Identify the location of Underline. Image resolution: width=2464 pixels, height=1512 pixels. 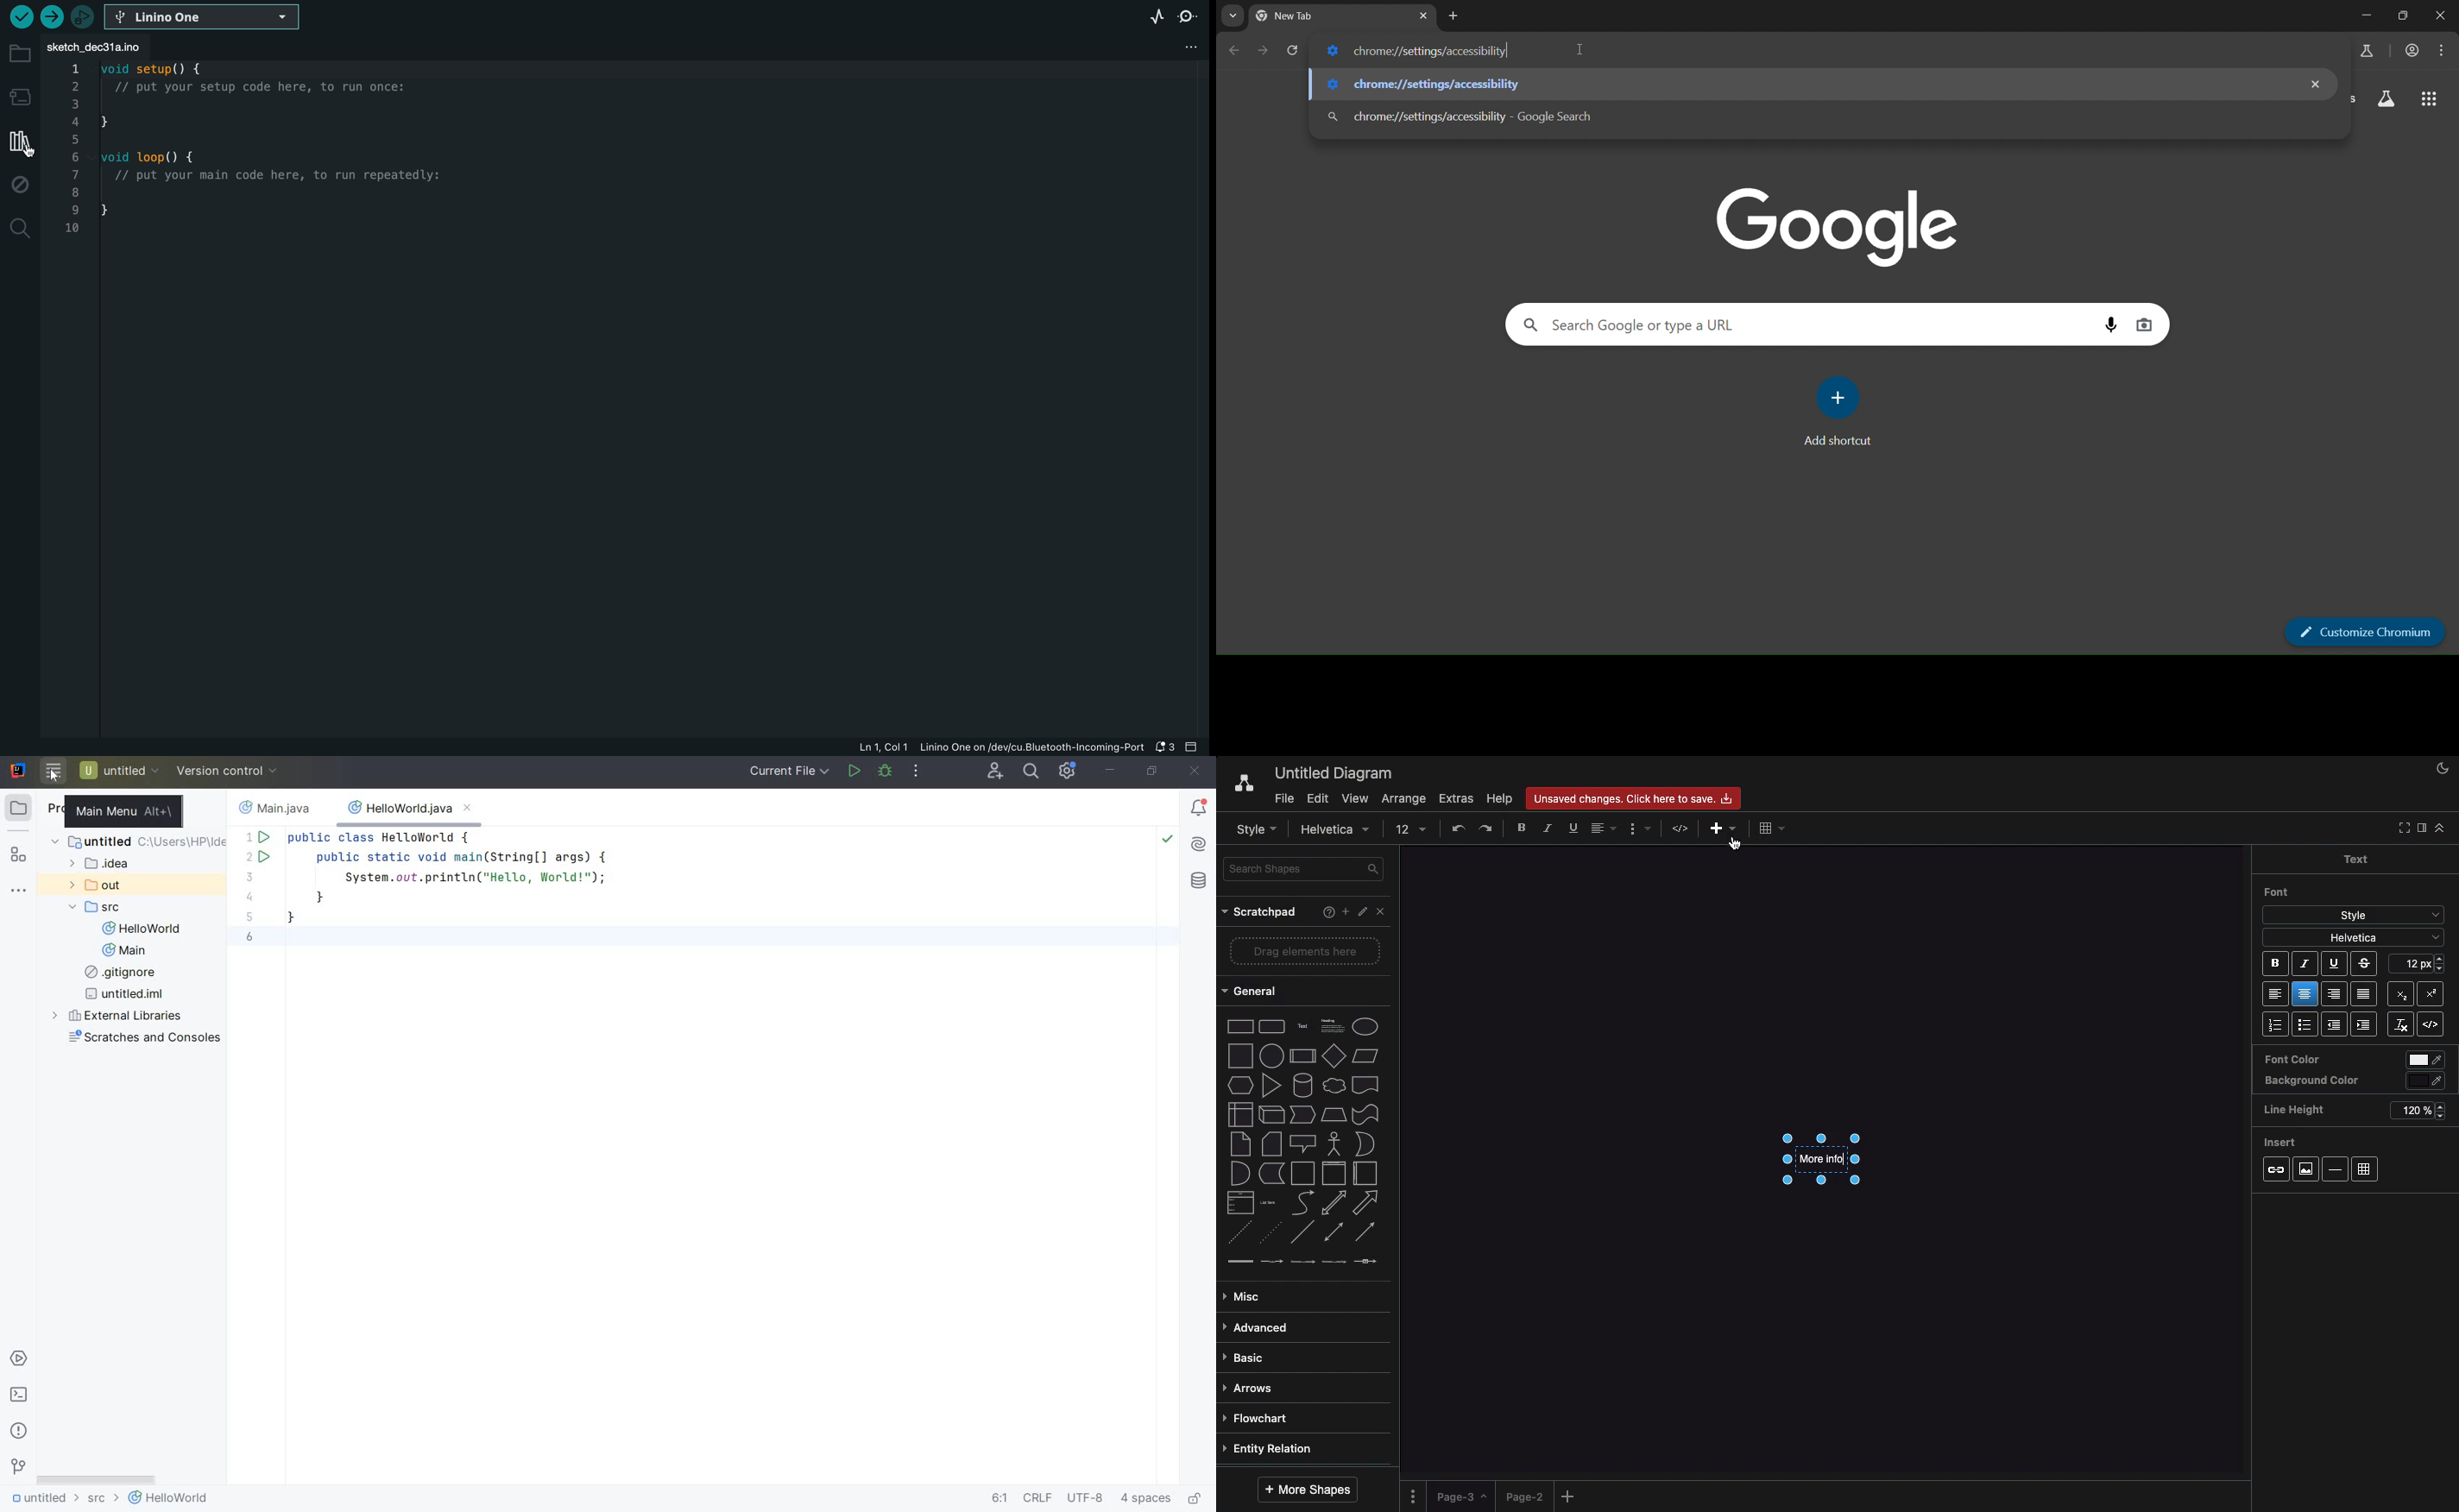
(1572, 828).